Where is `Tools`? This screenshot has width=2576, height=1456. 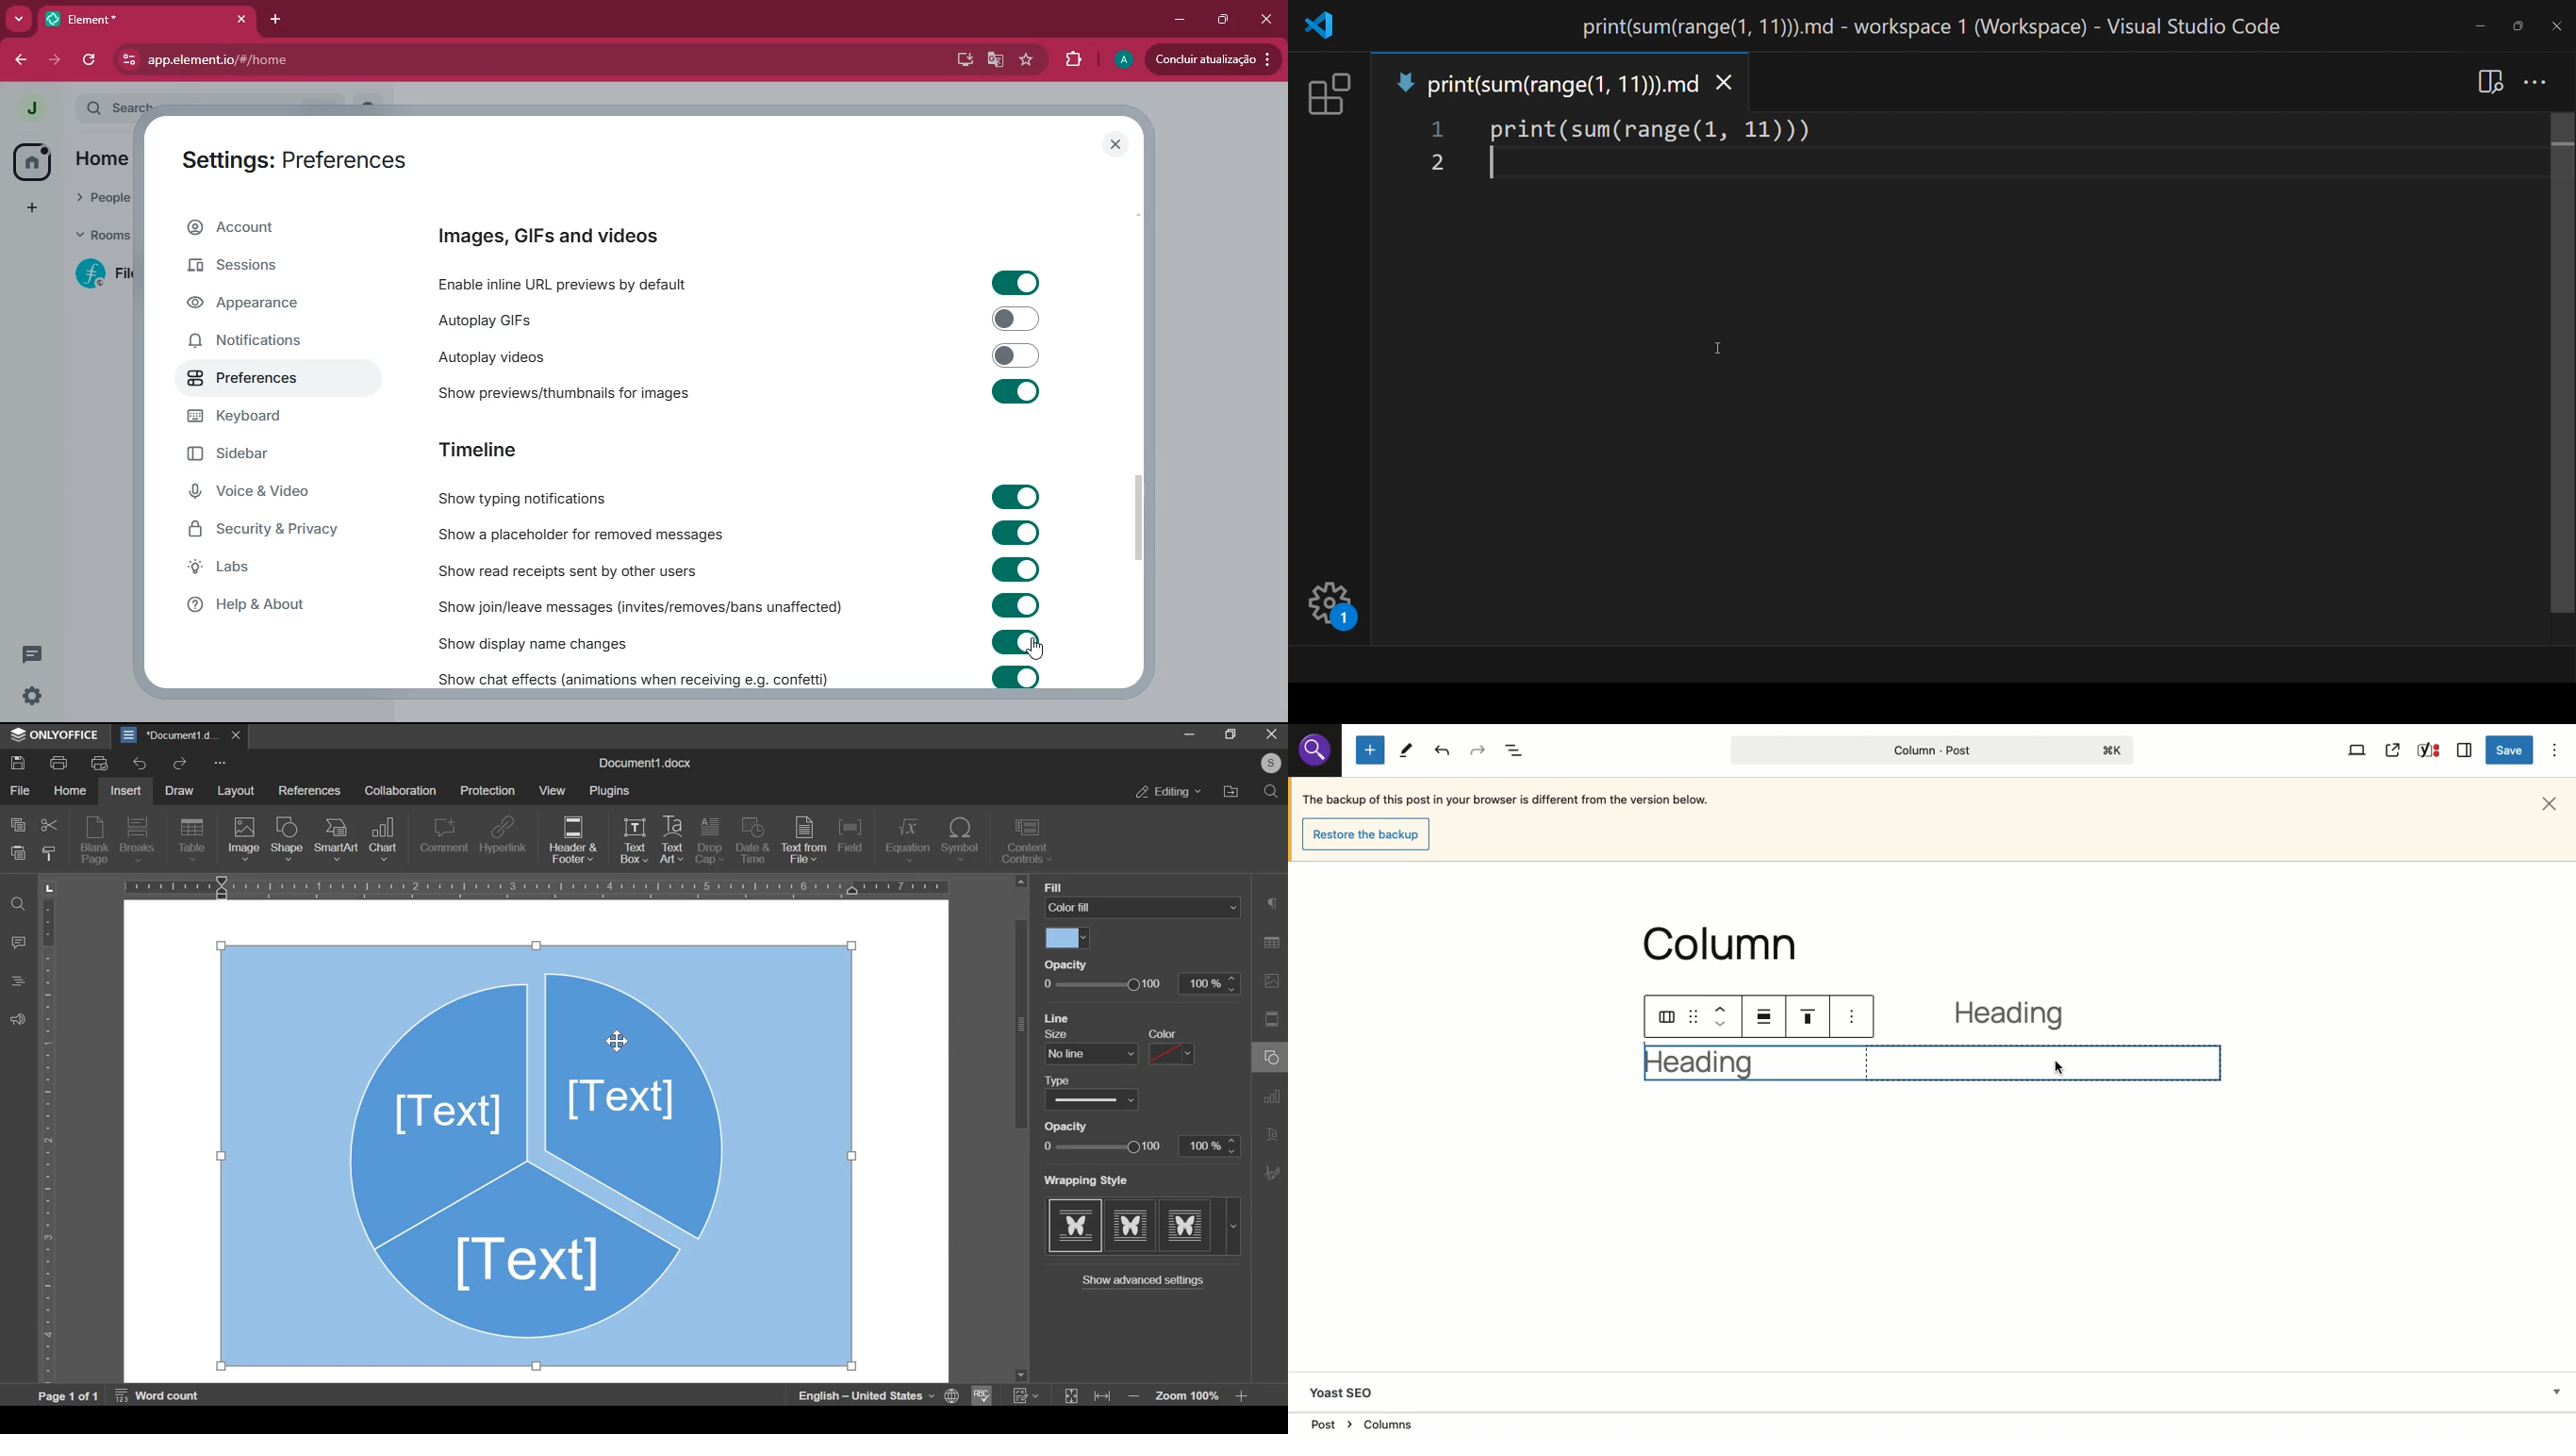 Tools is located at coordinates (1406, 751).